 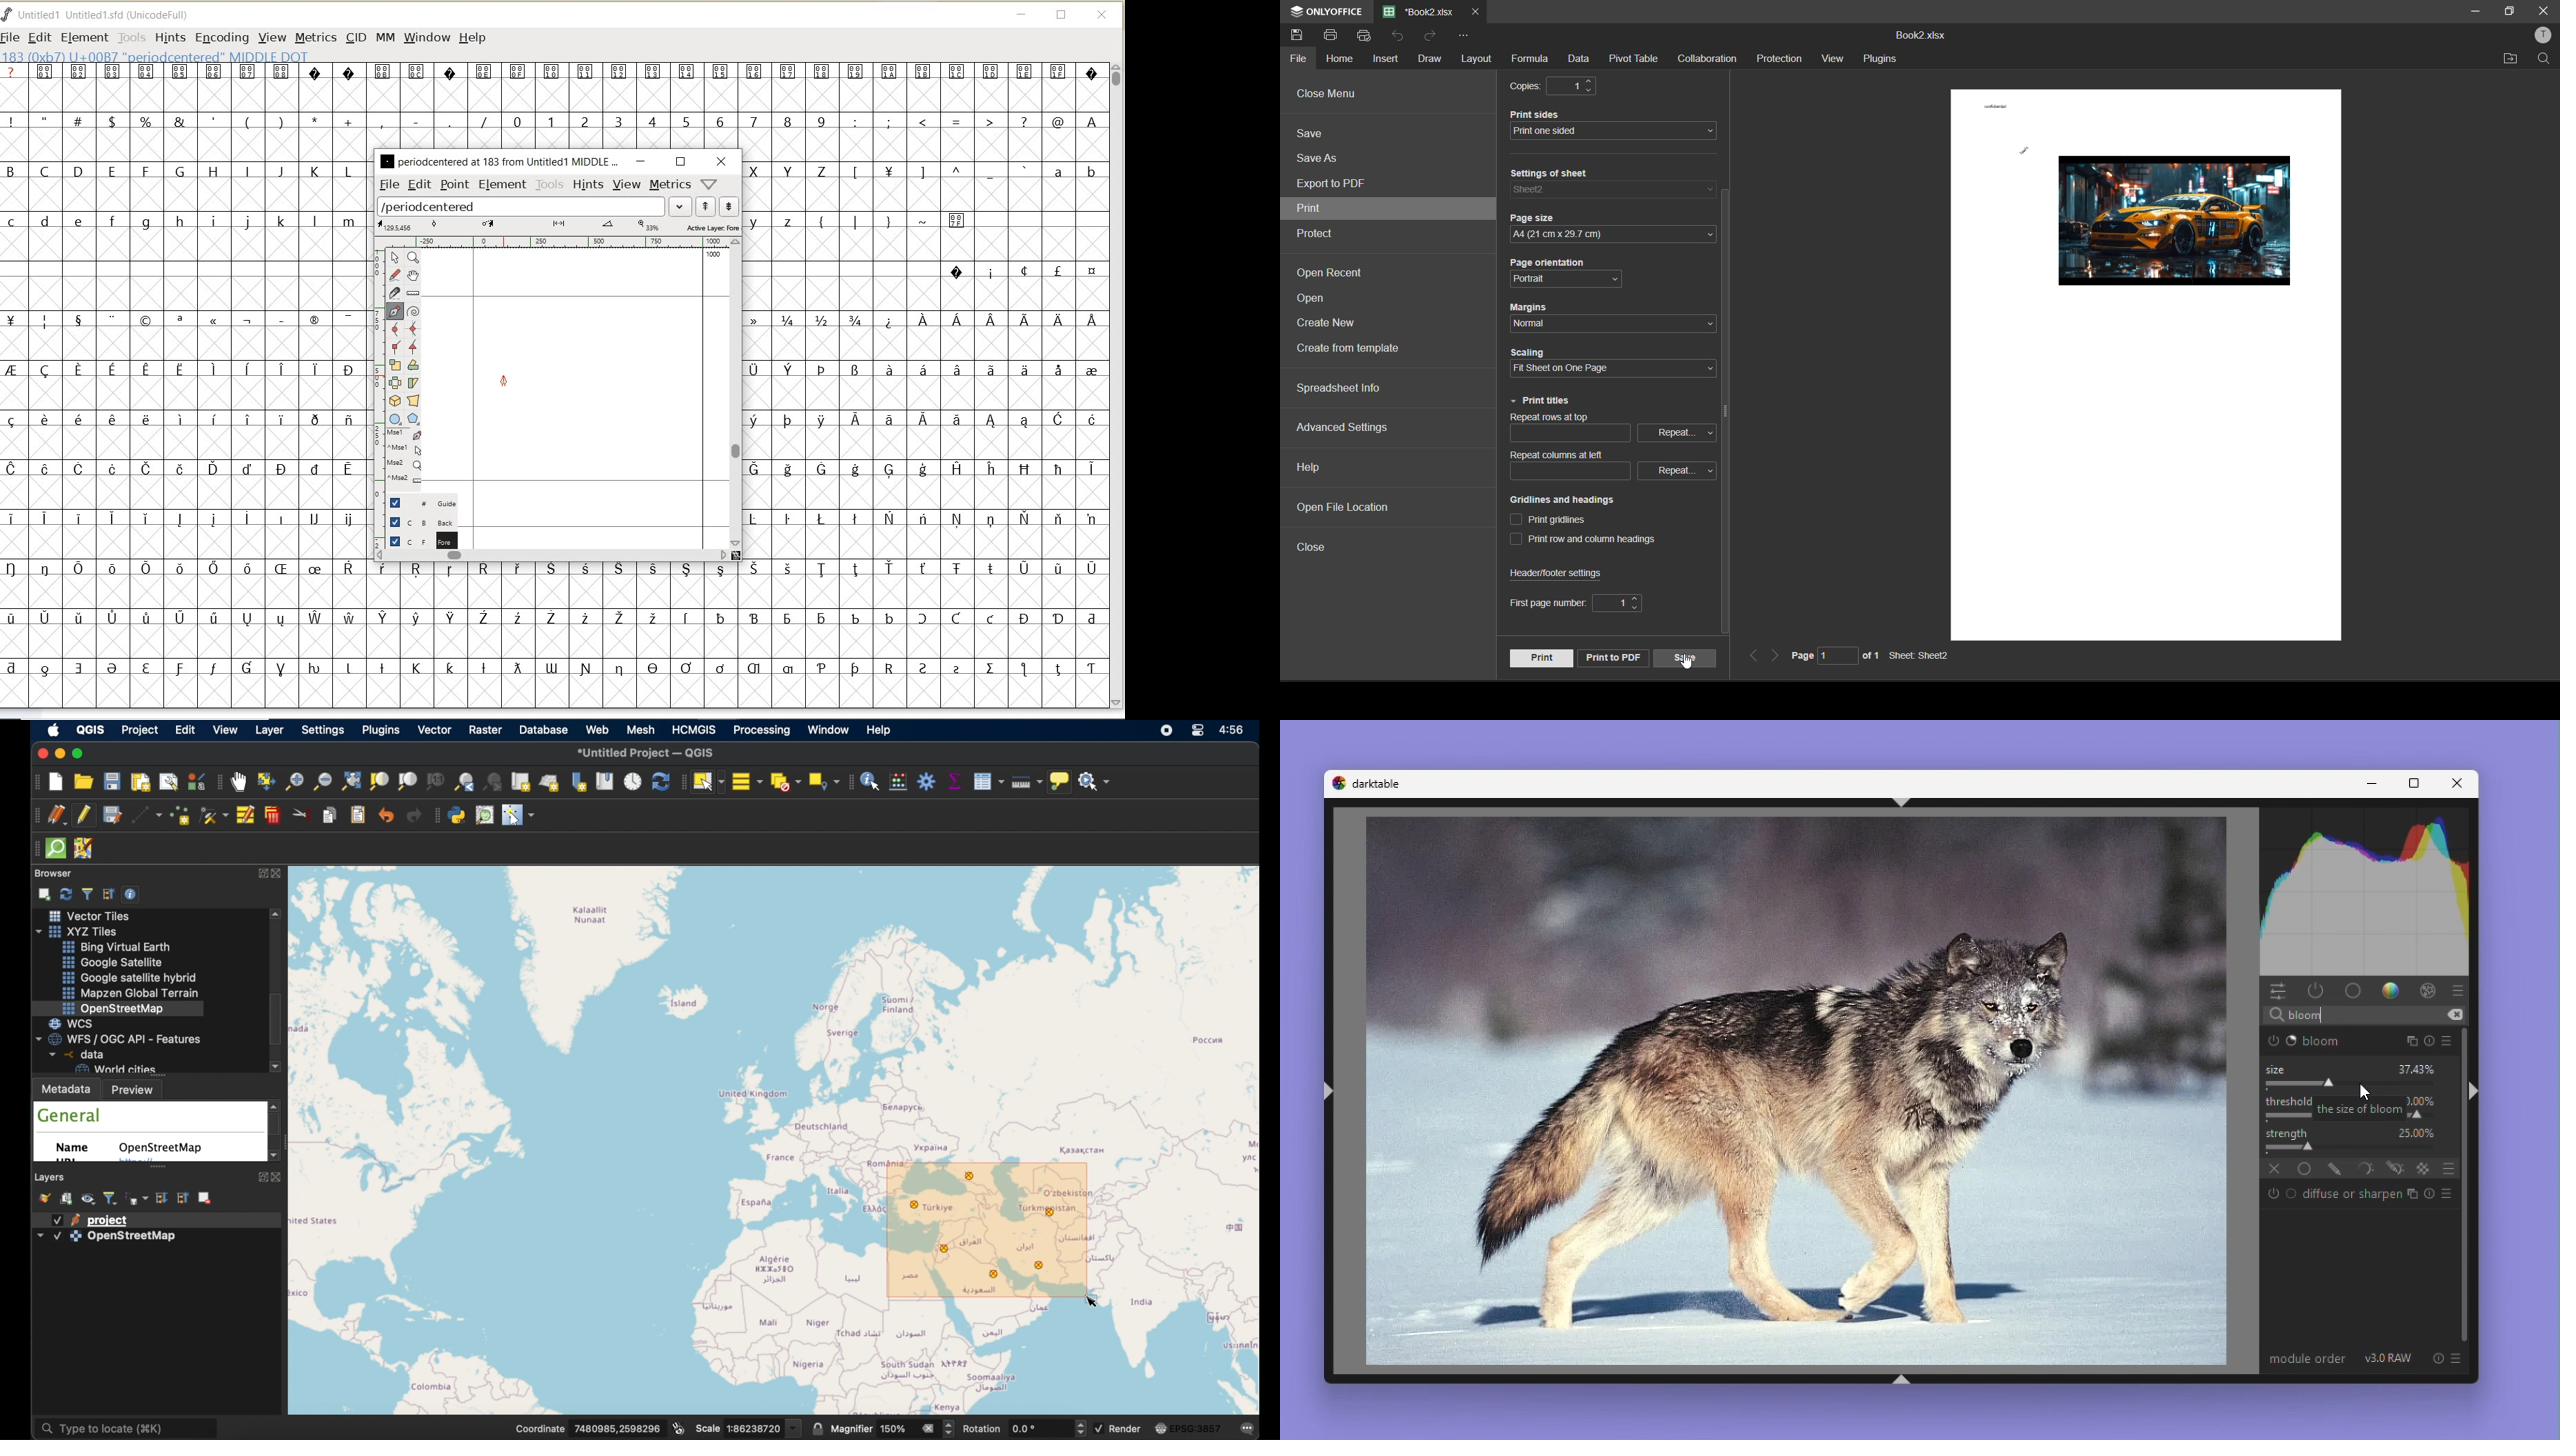 I want to click on vertical scroll bar, so click(x=1725, y=413).